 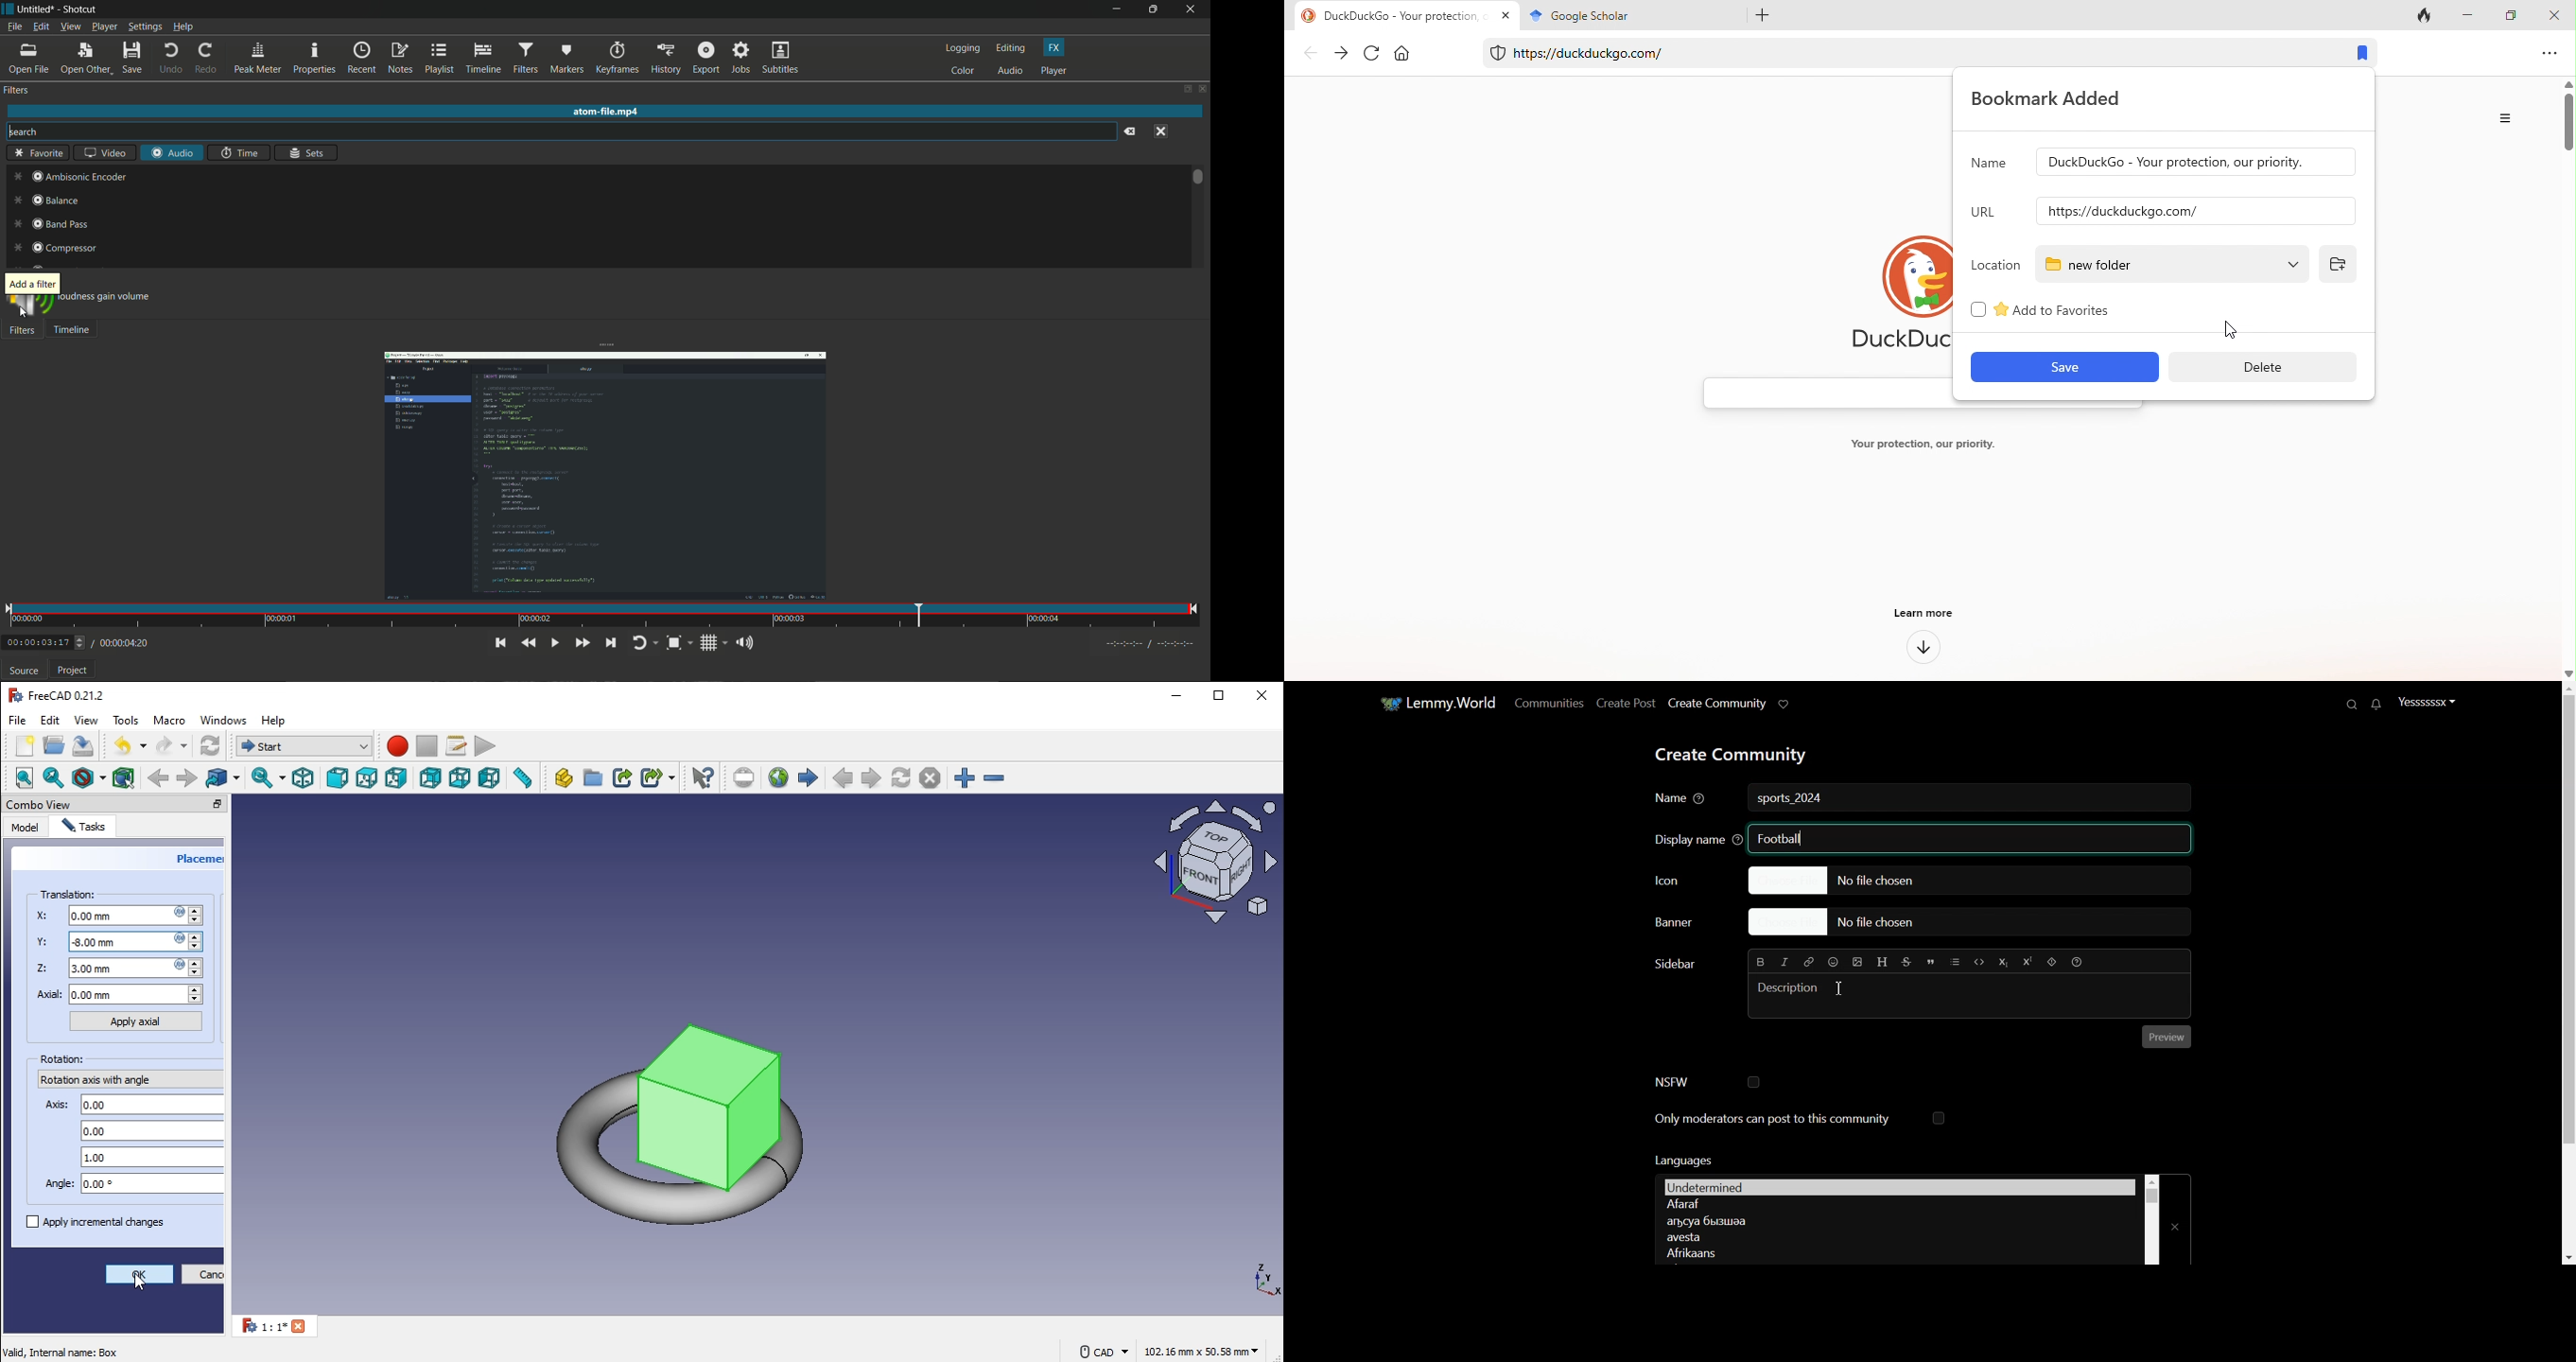 What do you see at coordinates (809, 777) in the screenshot?
I see `start page` at bounding box center [809, 777].